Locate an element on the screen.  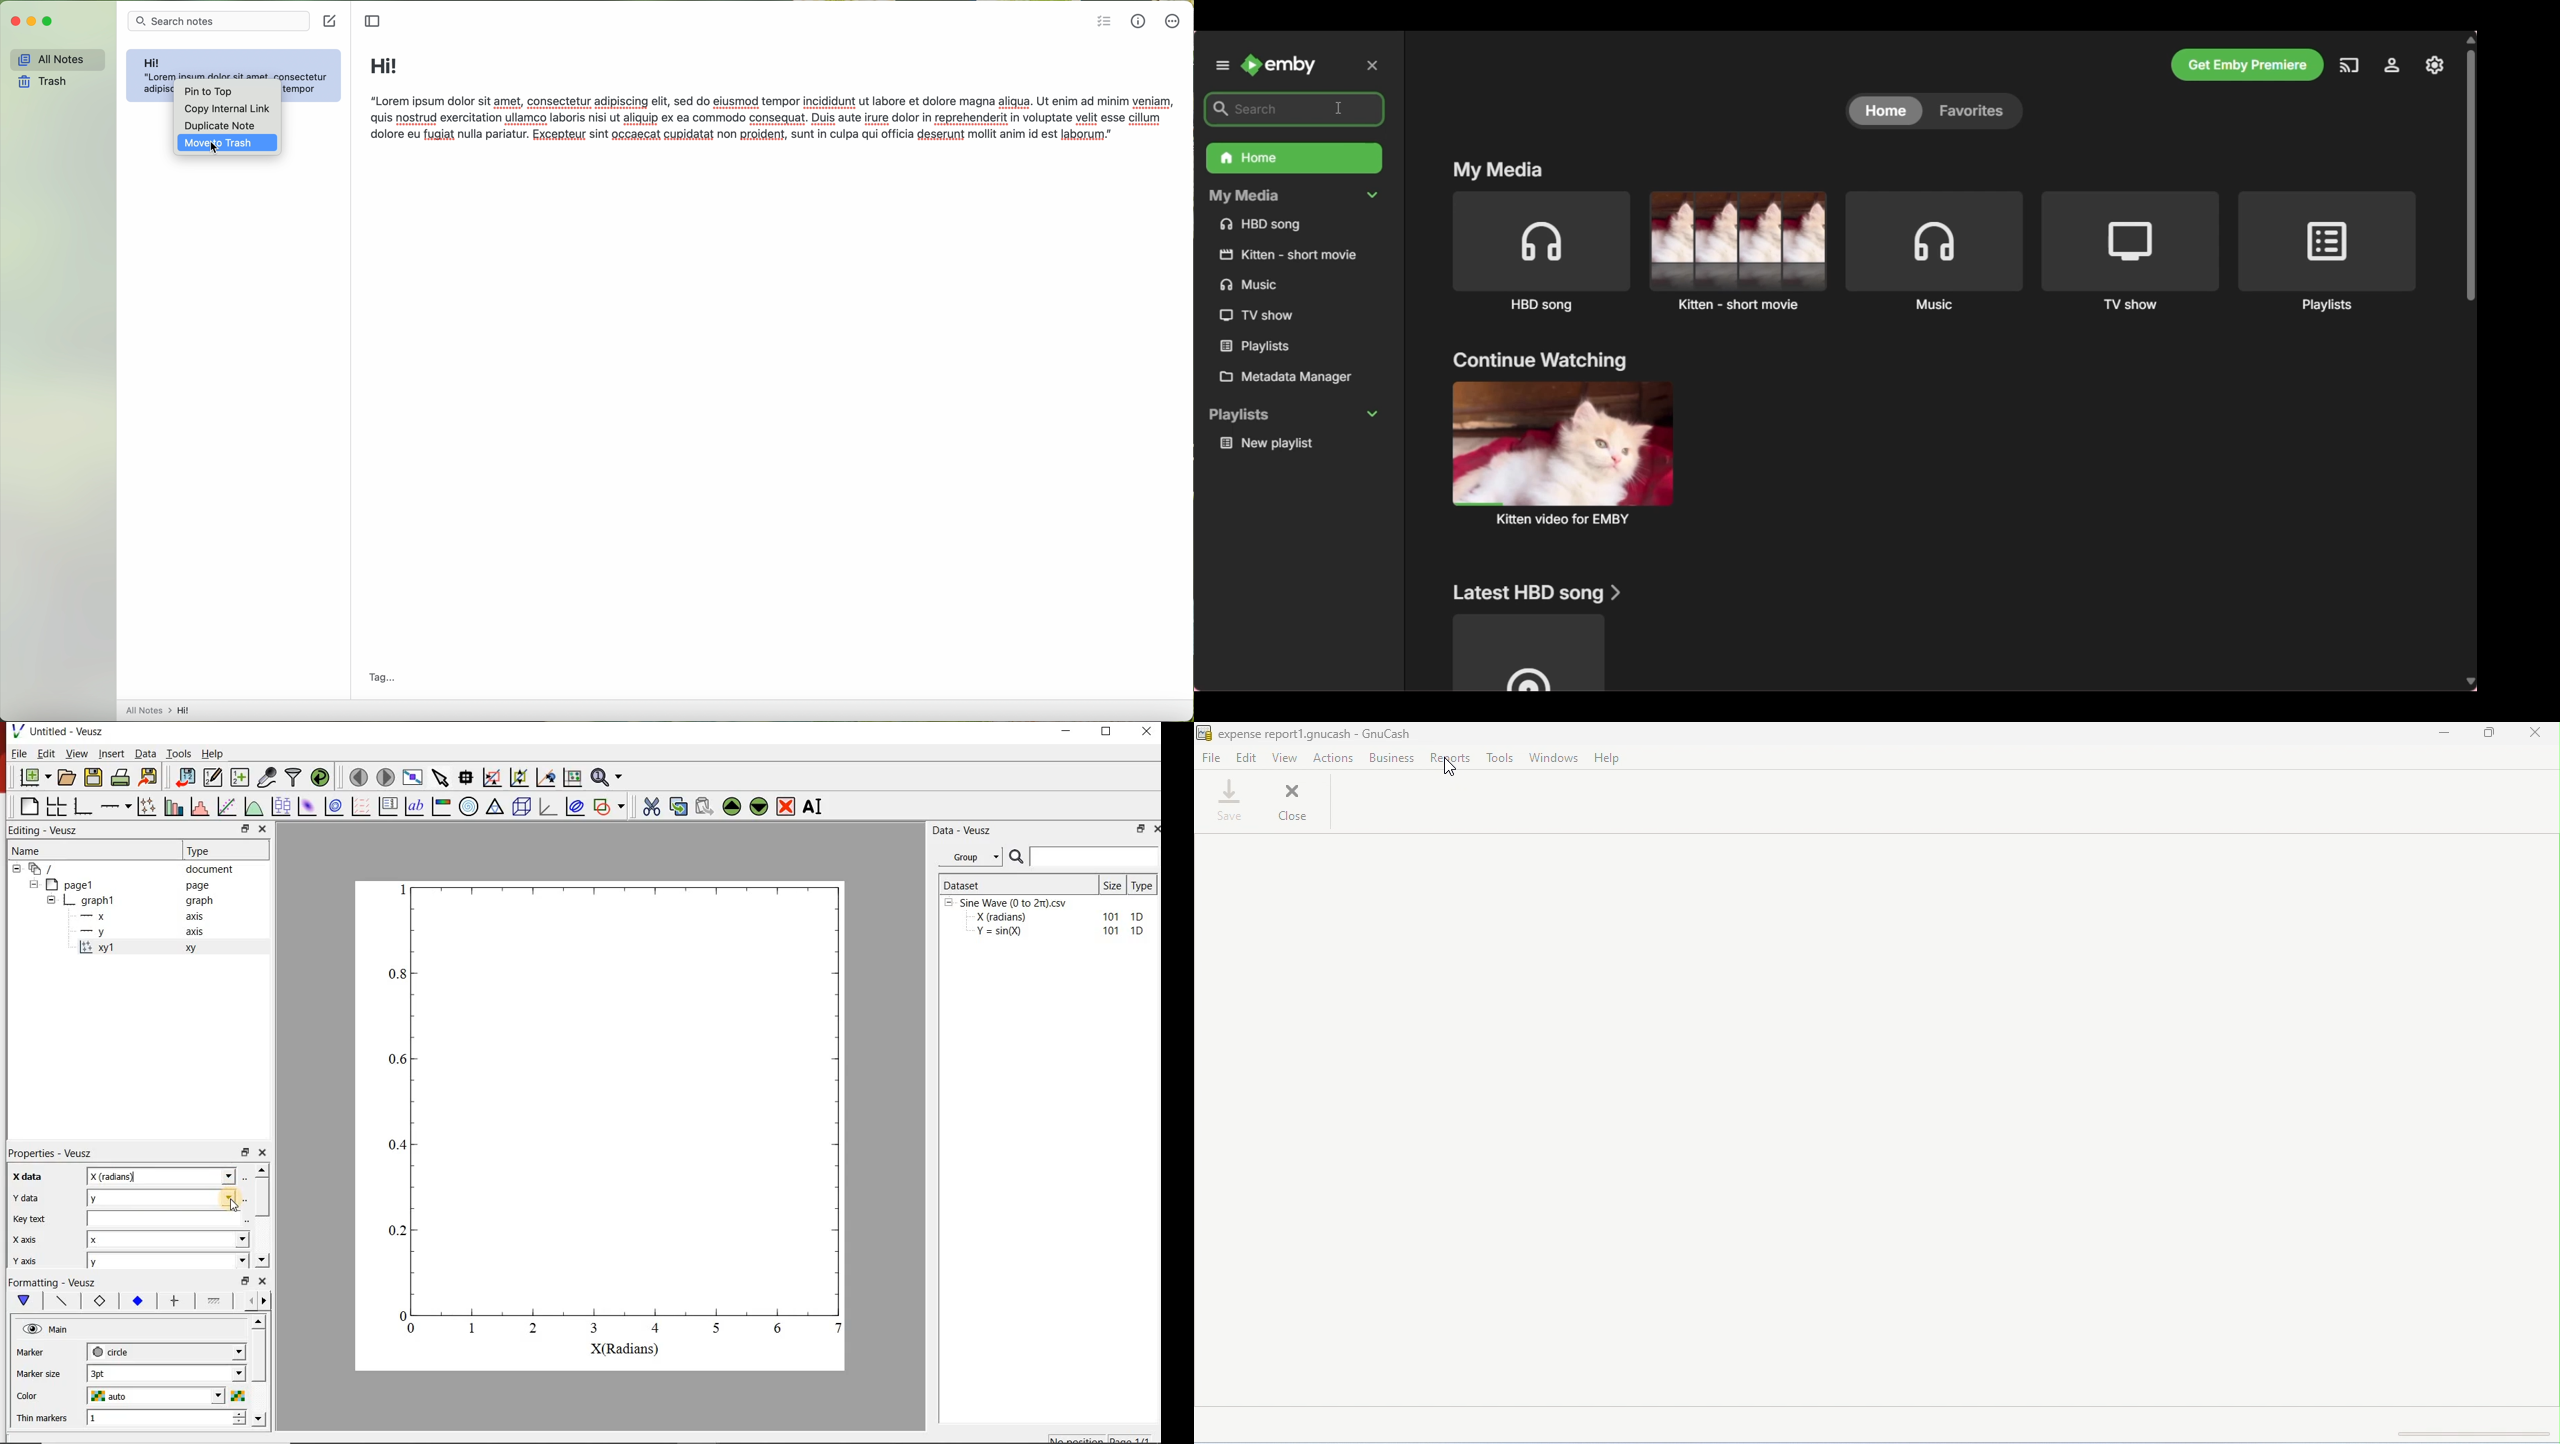
page is located at coordinates (198, 886).